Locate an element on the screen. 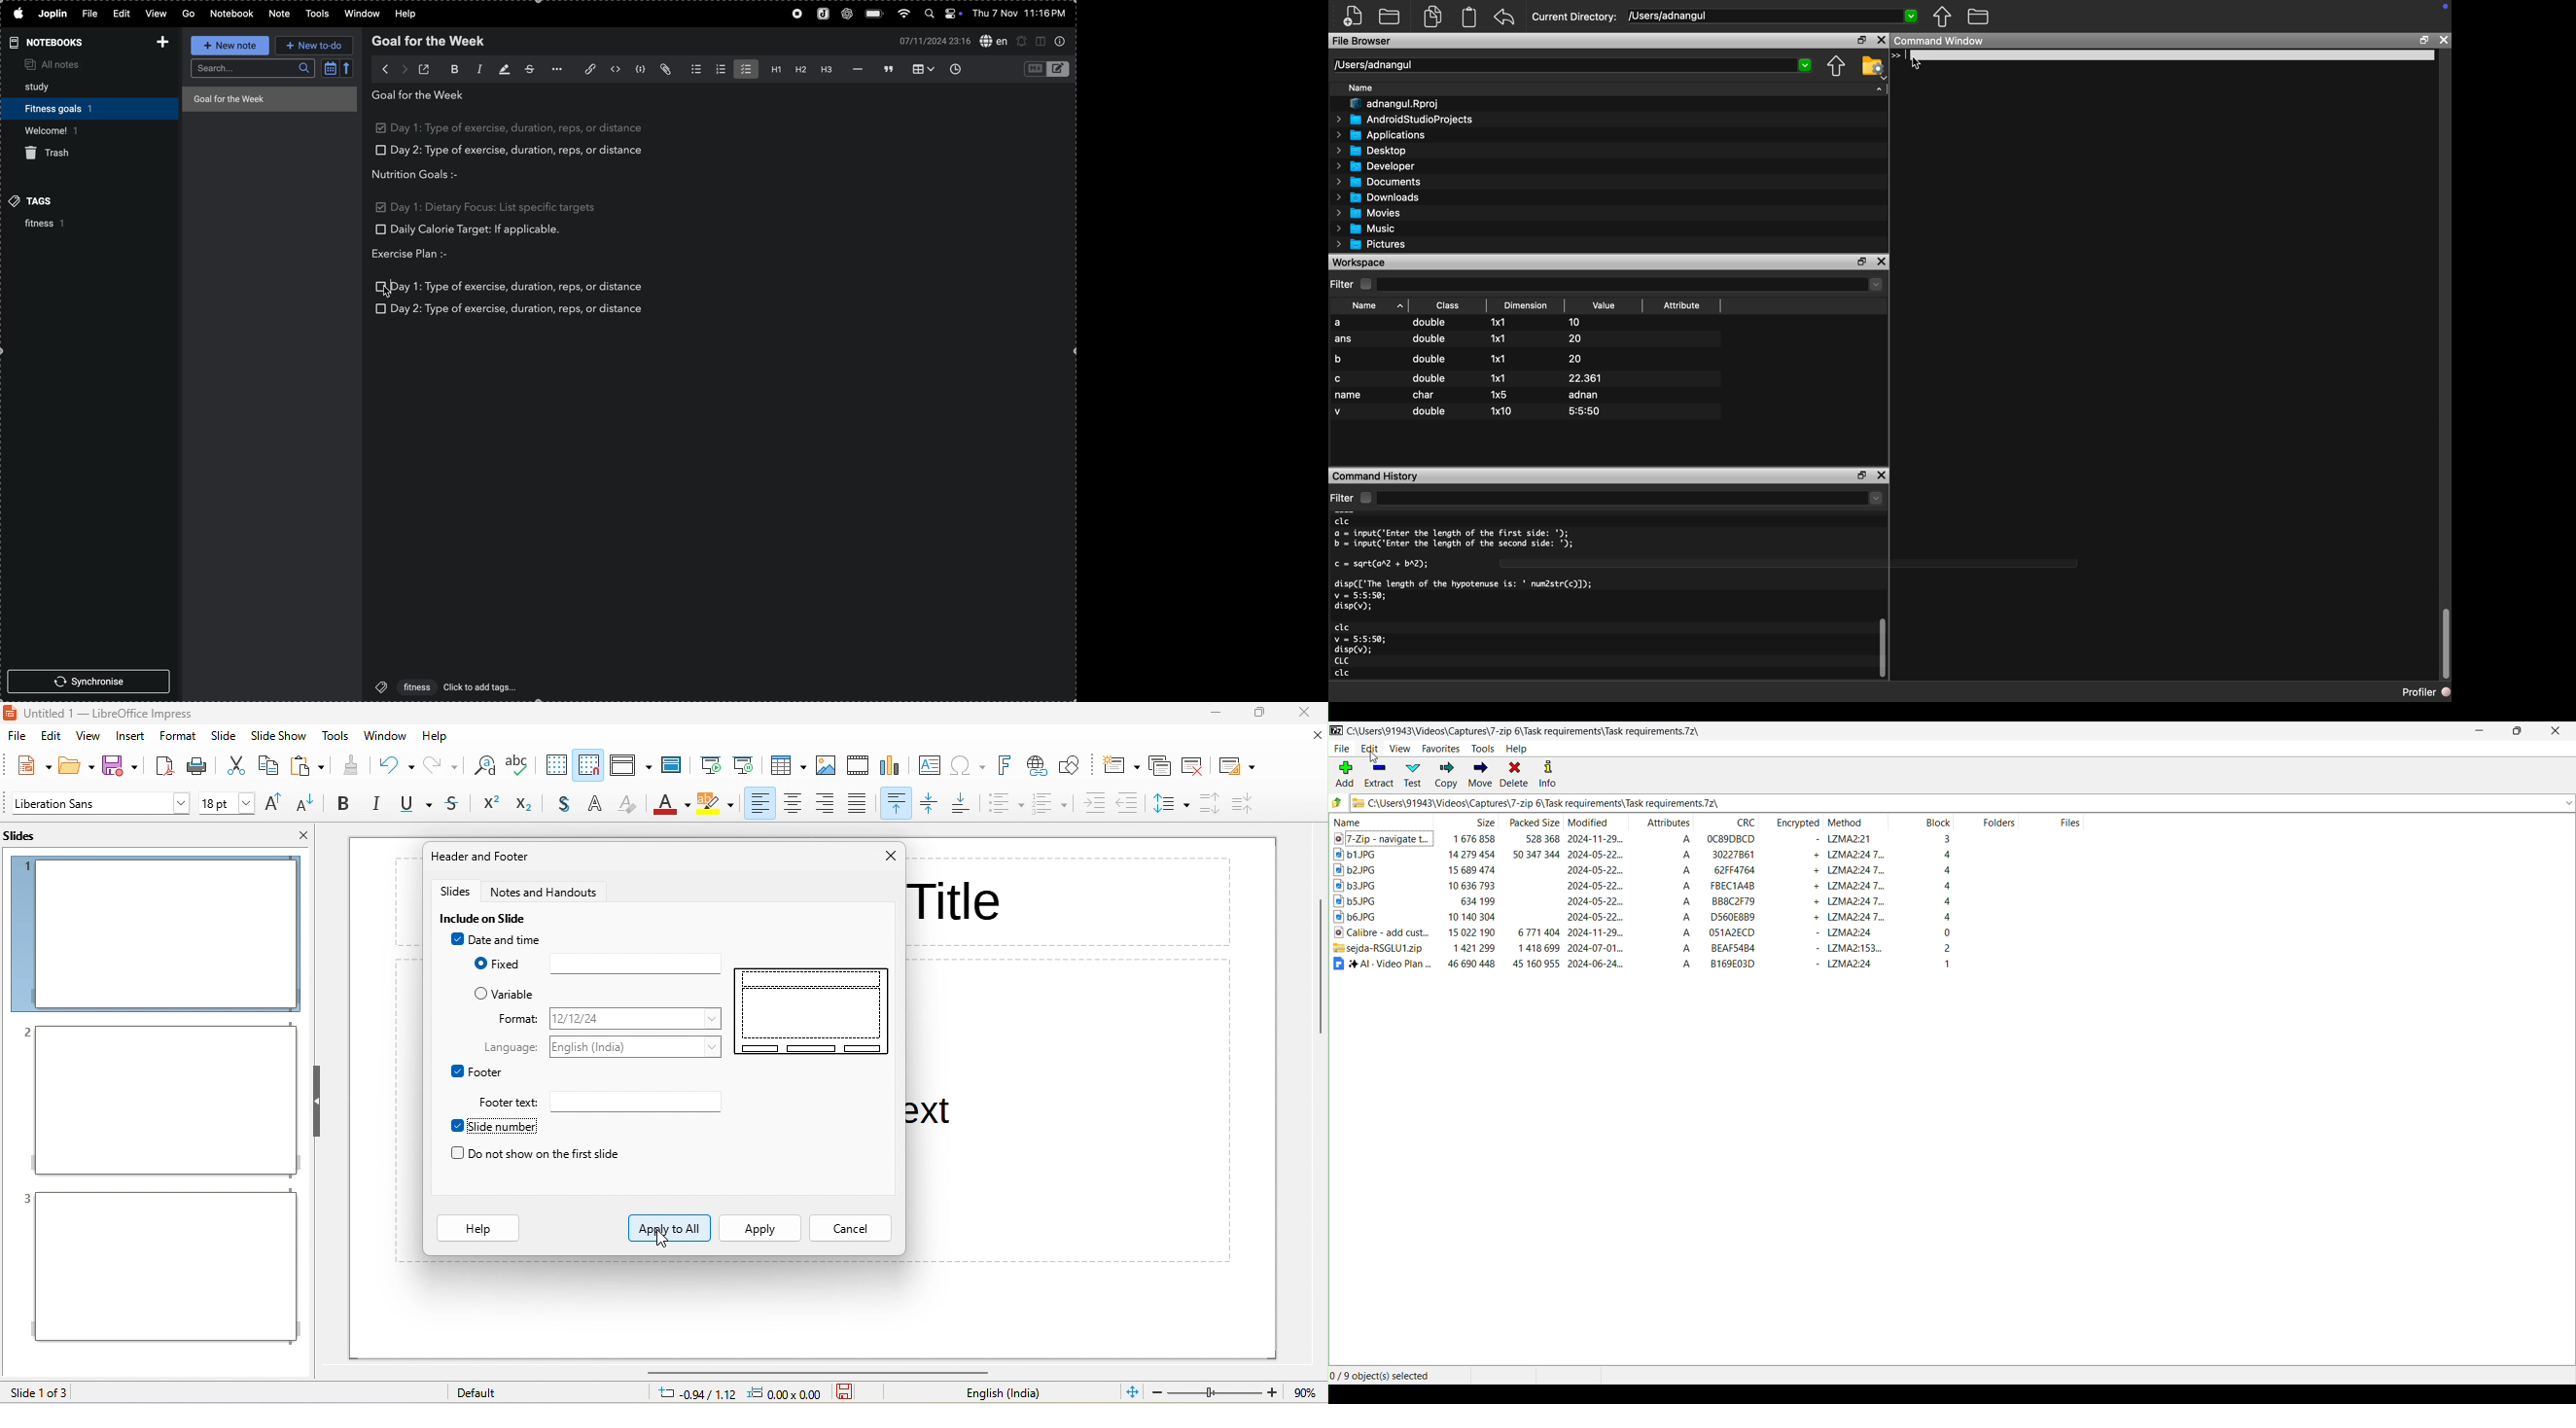 This screenshot has width=2576, height=1428. default is located at coordinates (488, 1393).